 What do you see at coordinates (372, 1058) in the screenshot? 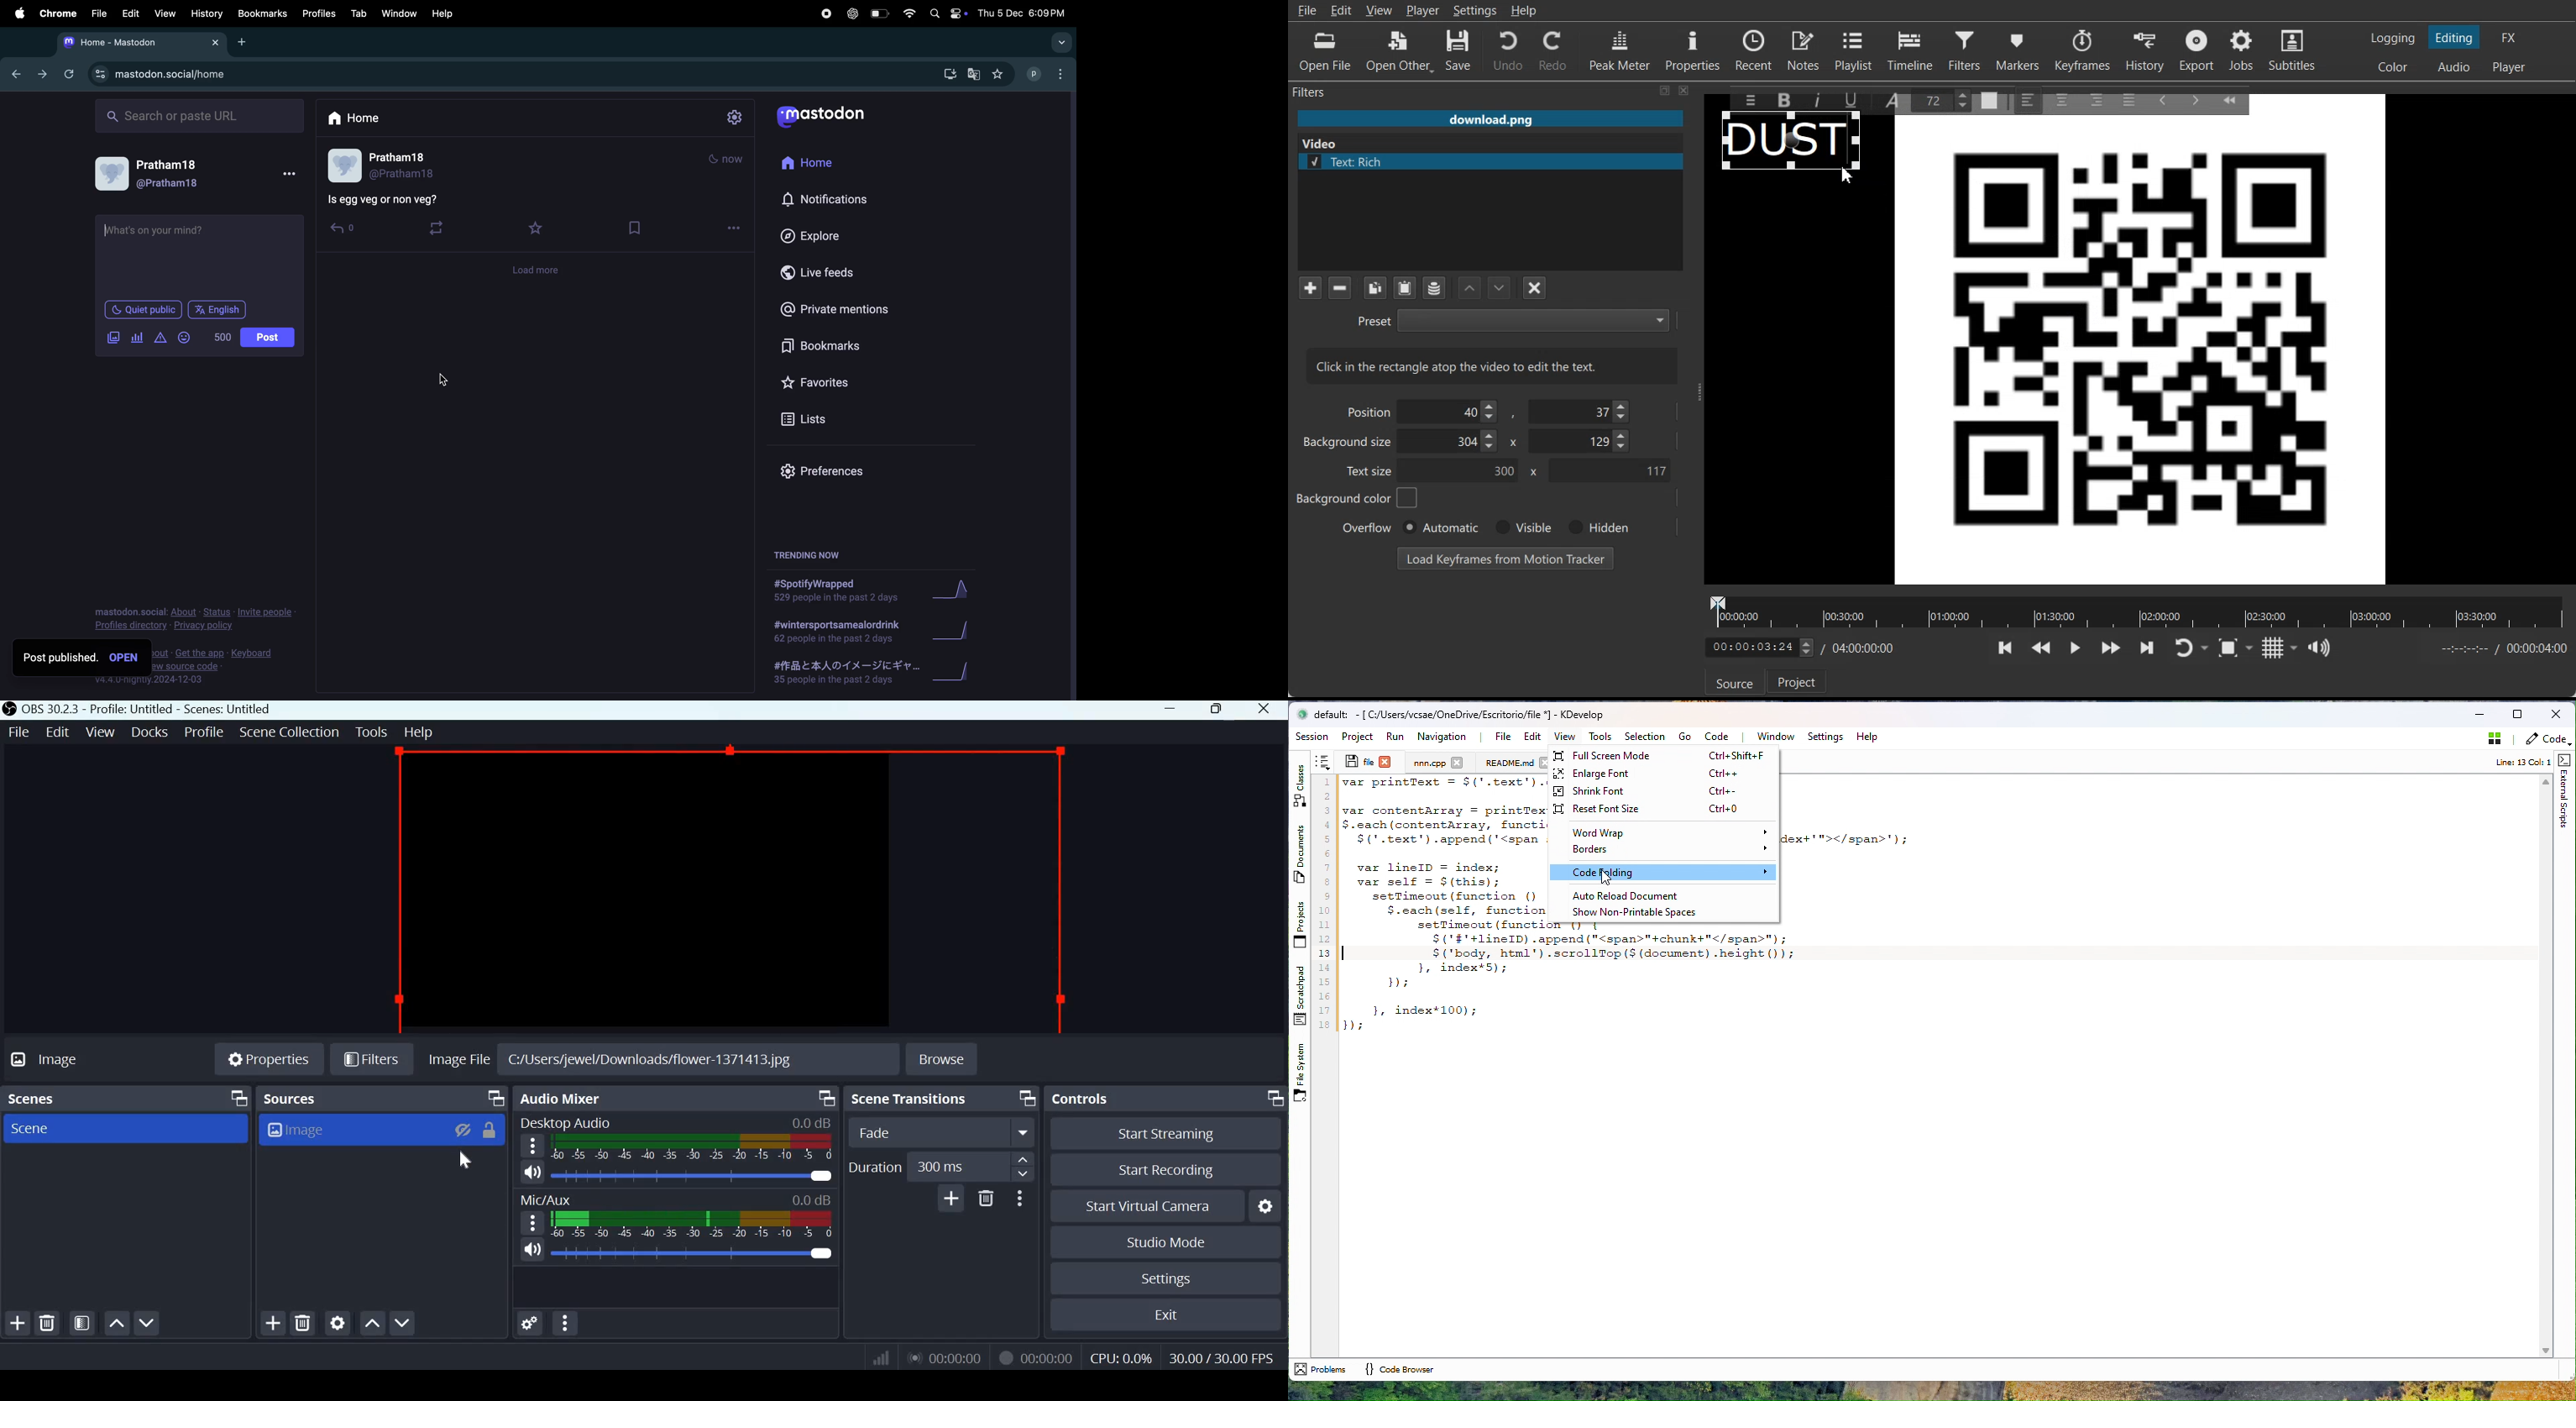
I see `Filters` at bounding box center [372, 1058].